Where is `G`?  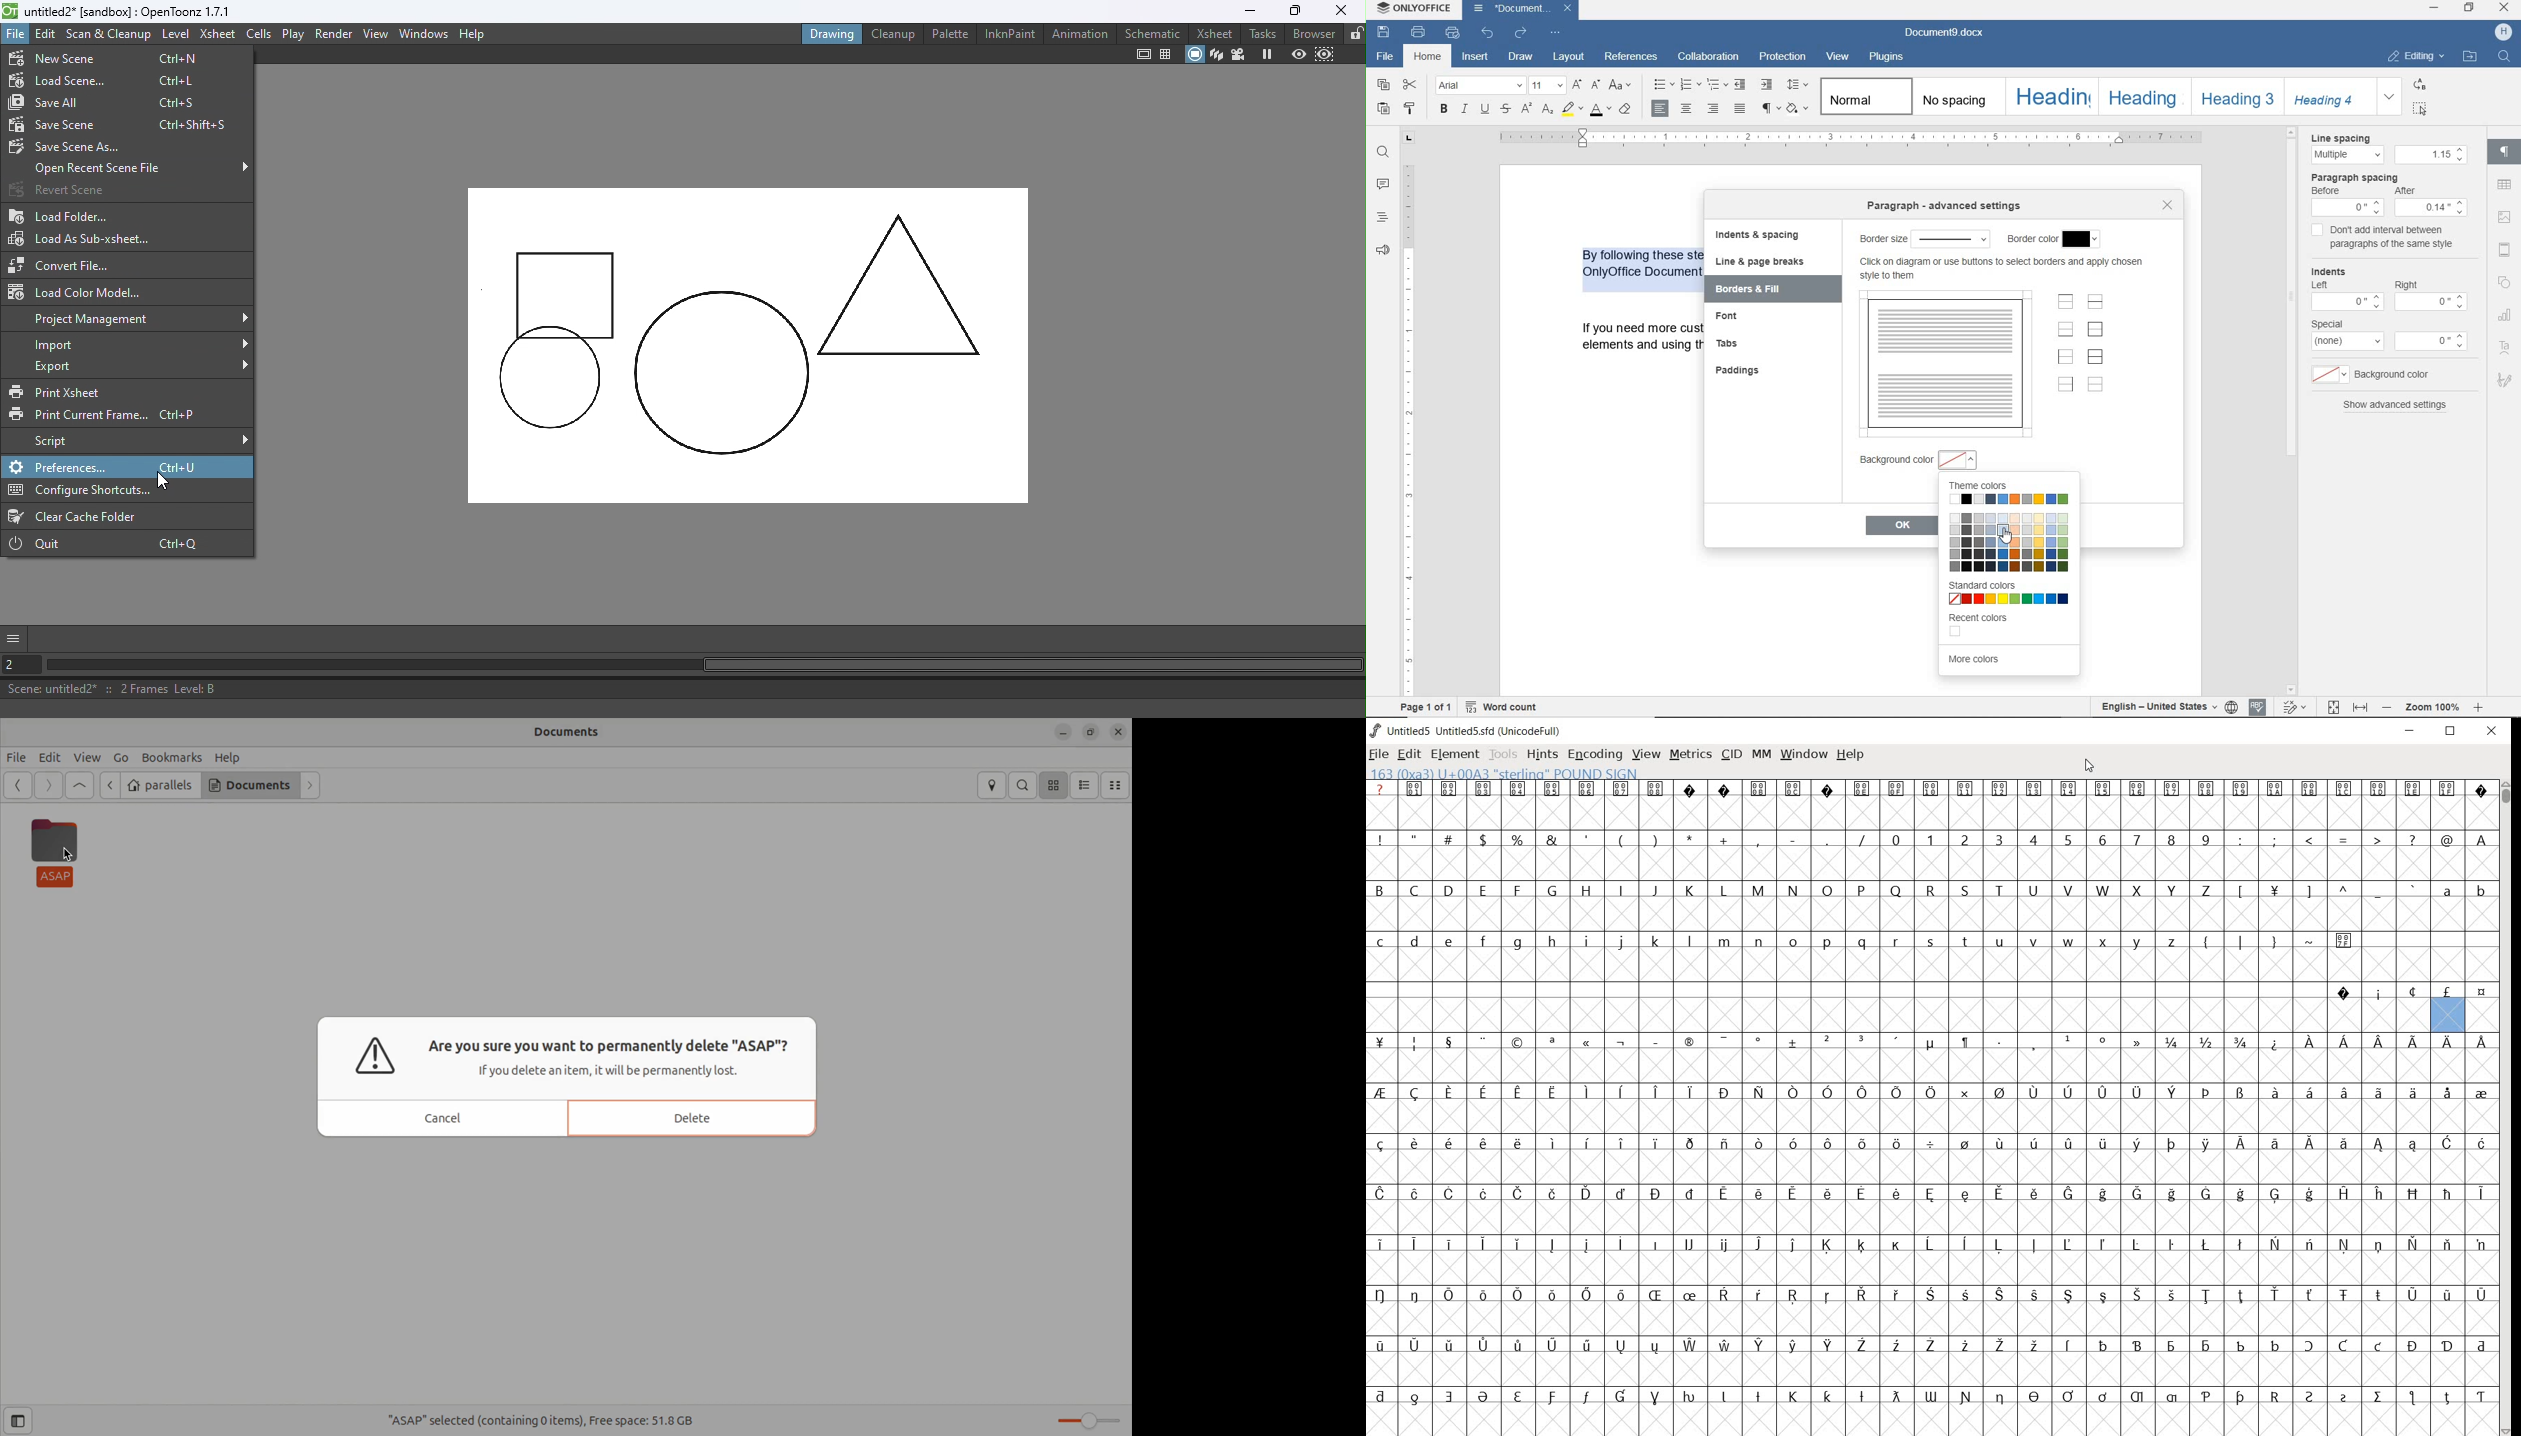 G is located at coordinates (1551, 890).